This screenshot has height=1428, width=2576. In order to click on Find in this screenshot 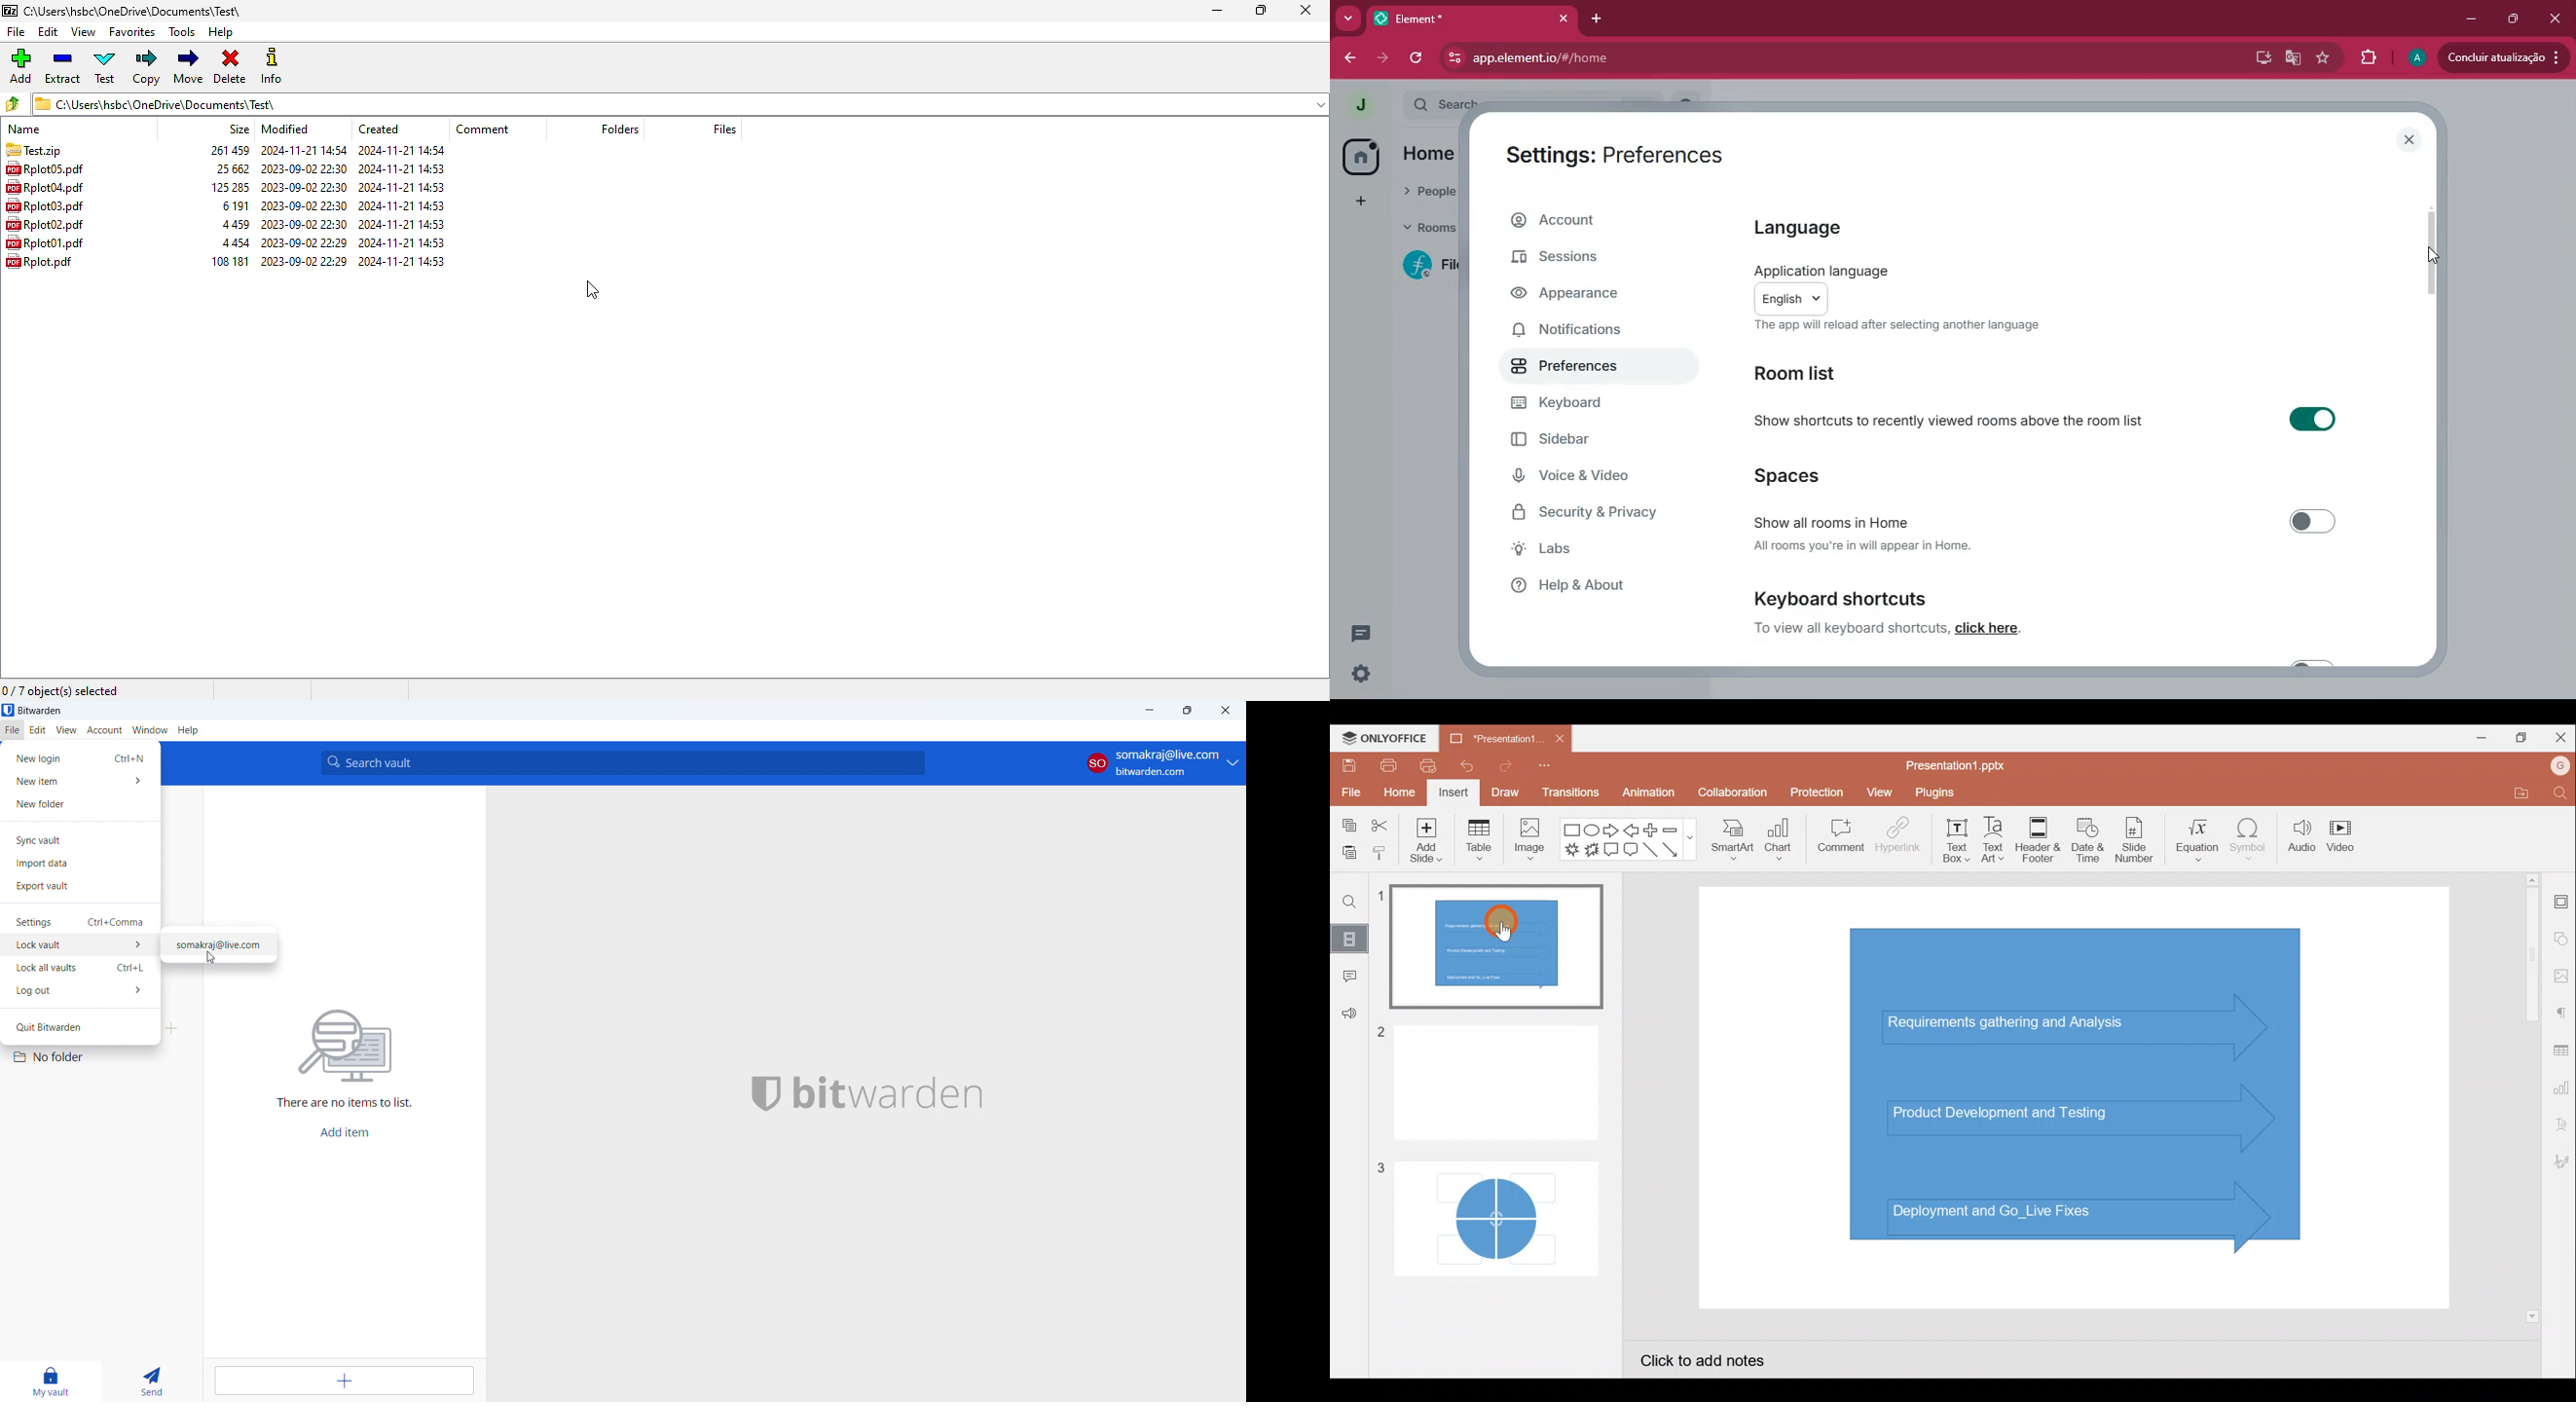, I will do `click(2558, 794)`.